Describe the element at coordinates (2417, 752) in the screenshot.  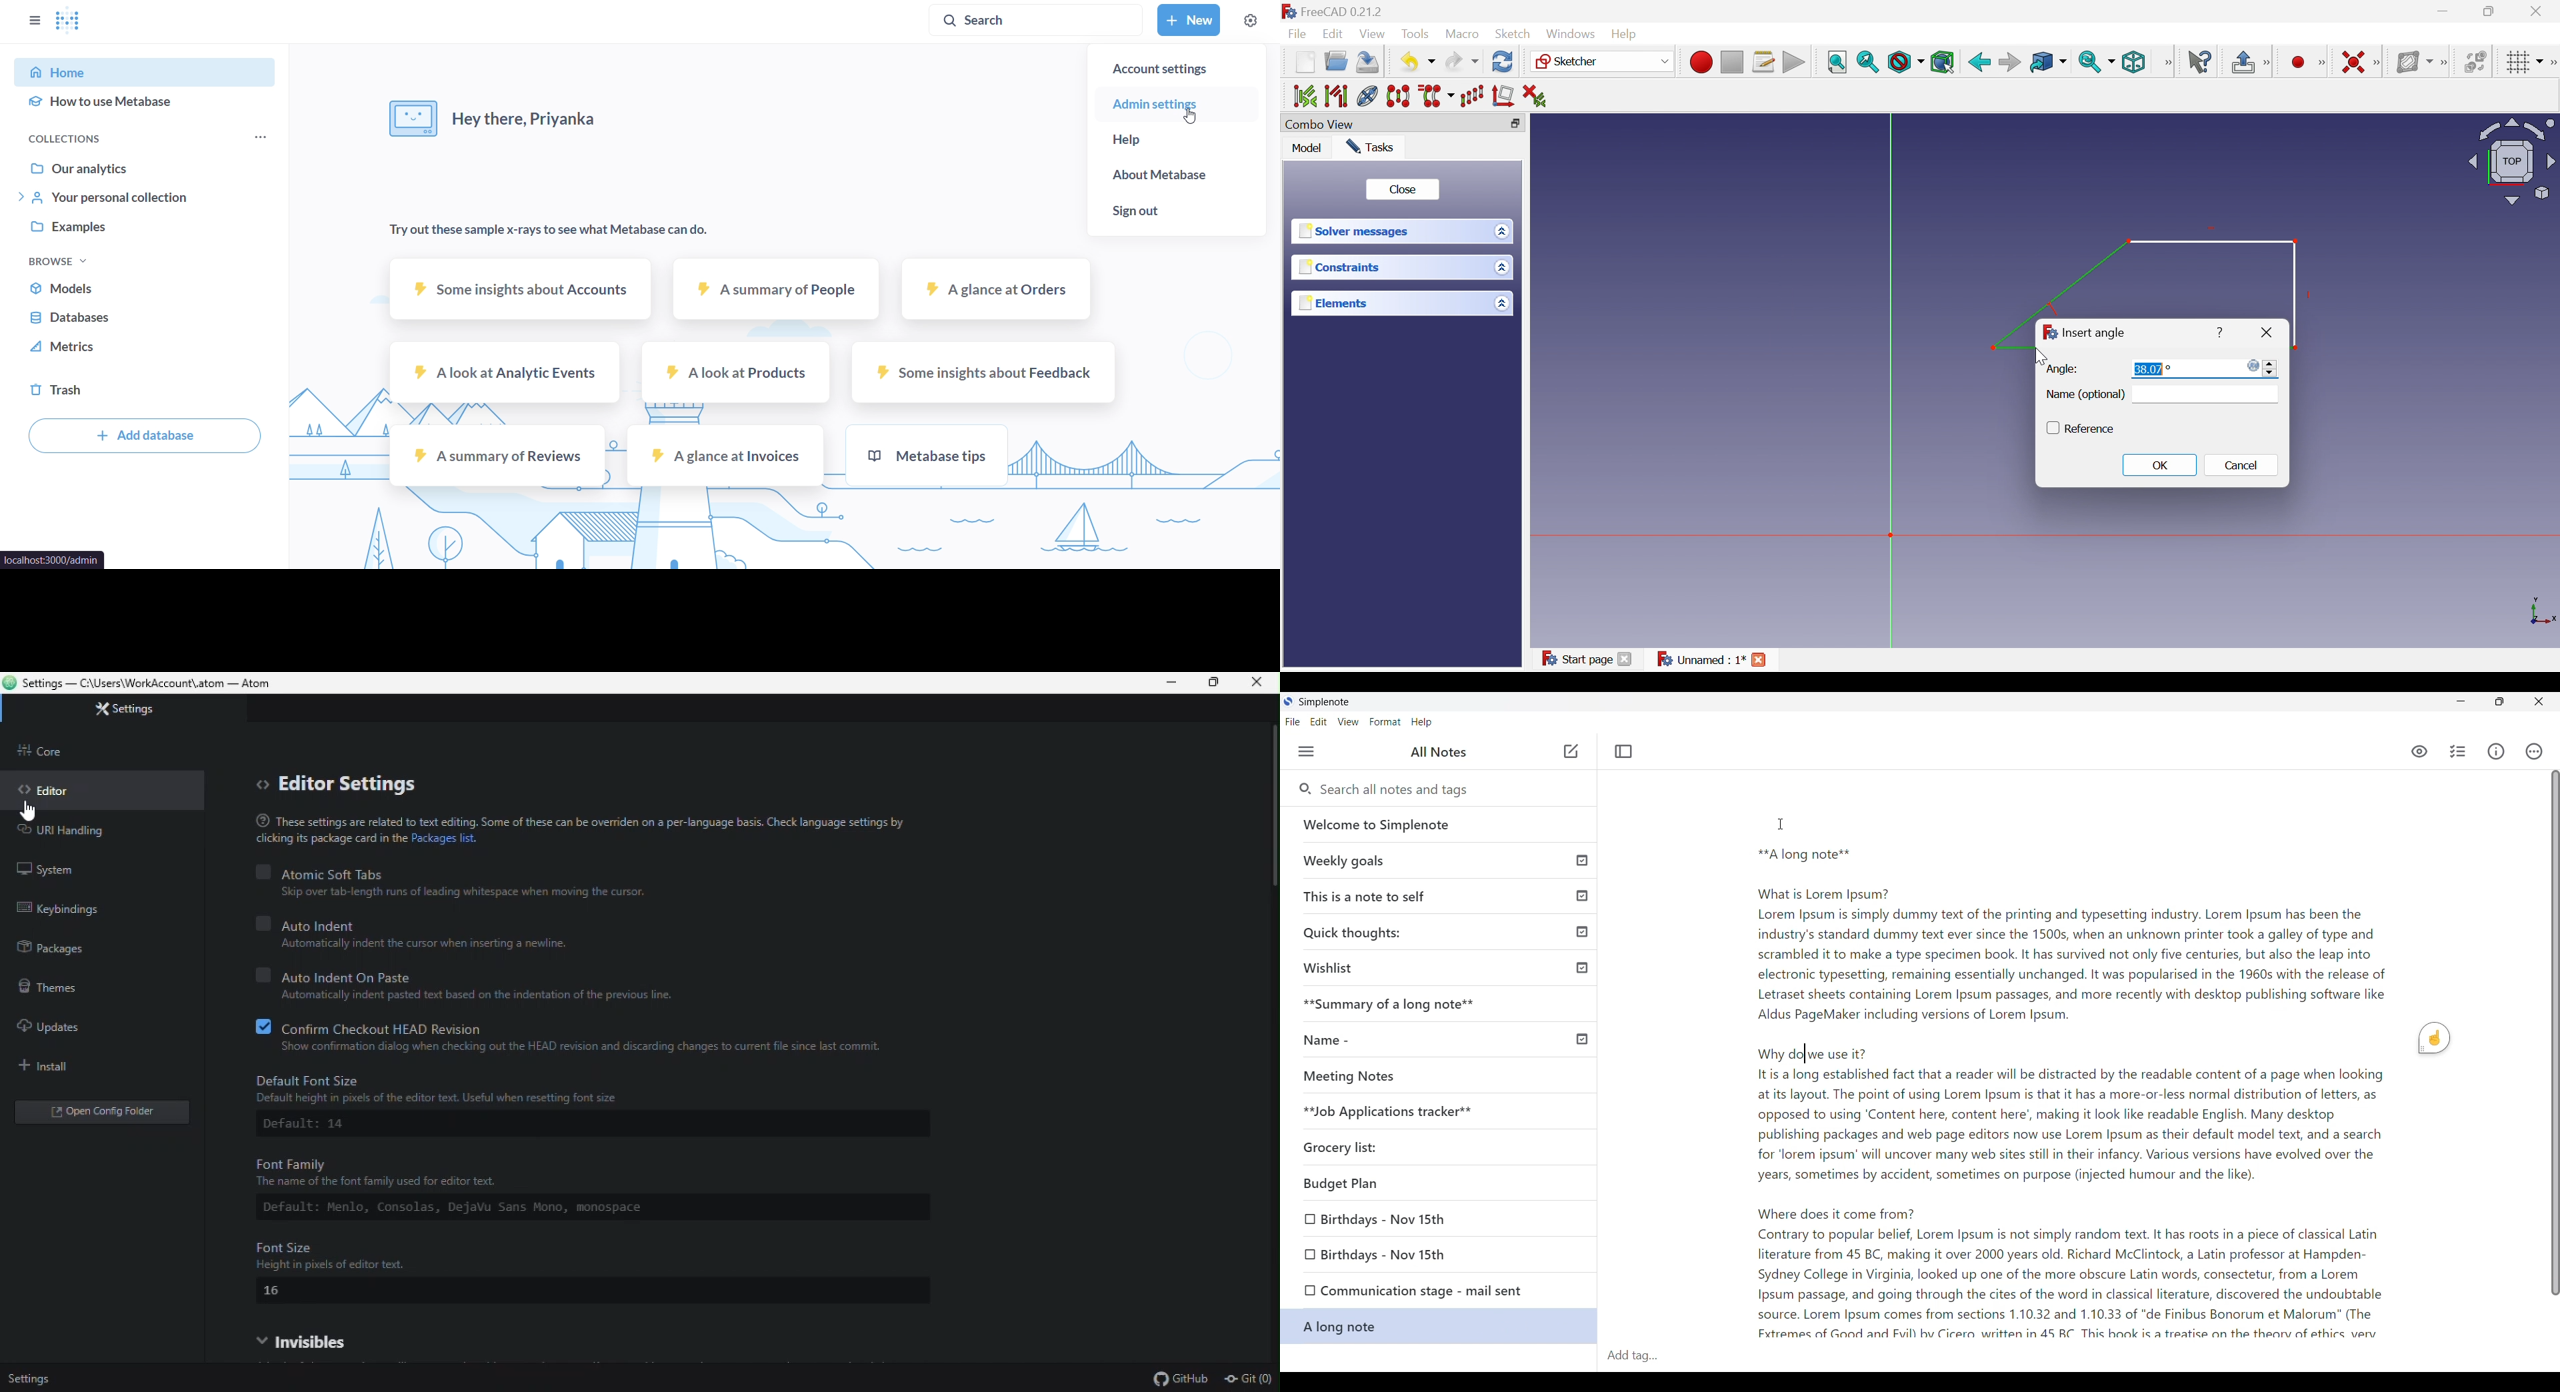
I see `Markdown preview` at that location.